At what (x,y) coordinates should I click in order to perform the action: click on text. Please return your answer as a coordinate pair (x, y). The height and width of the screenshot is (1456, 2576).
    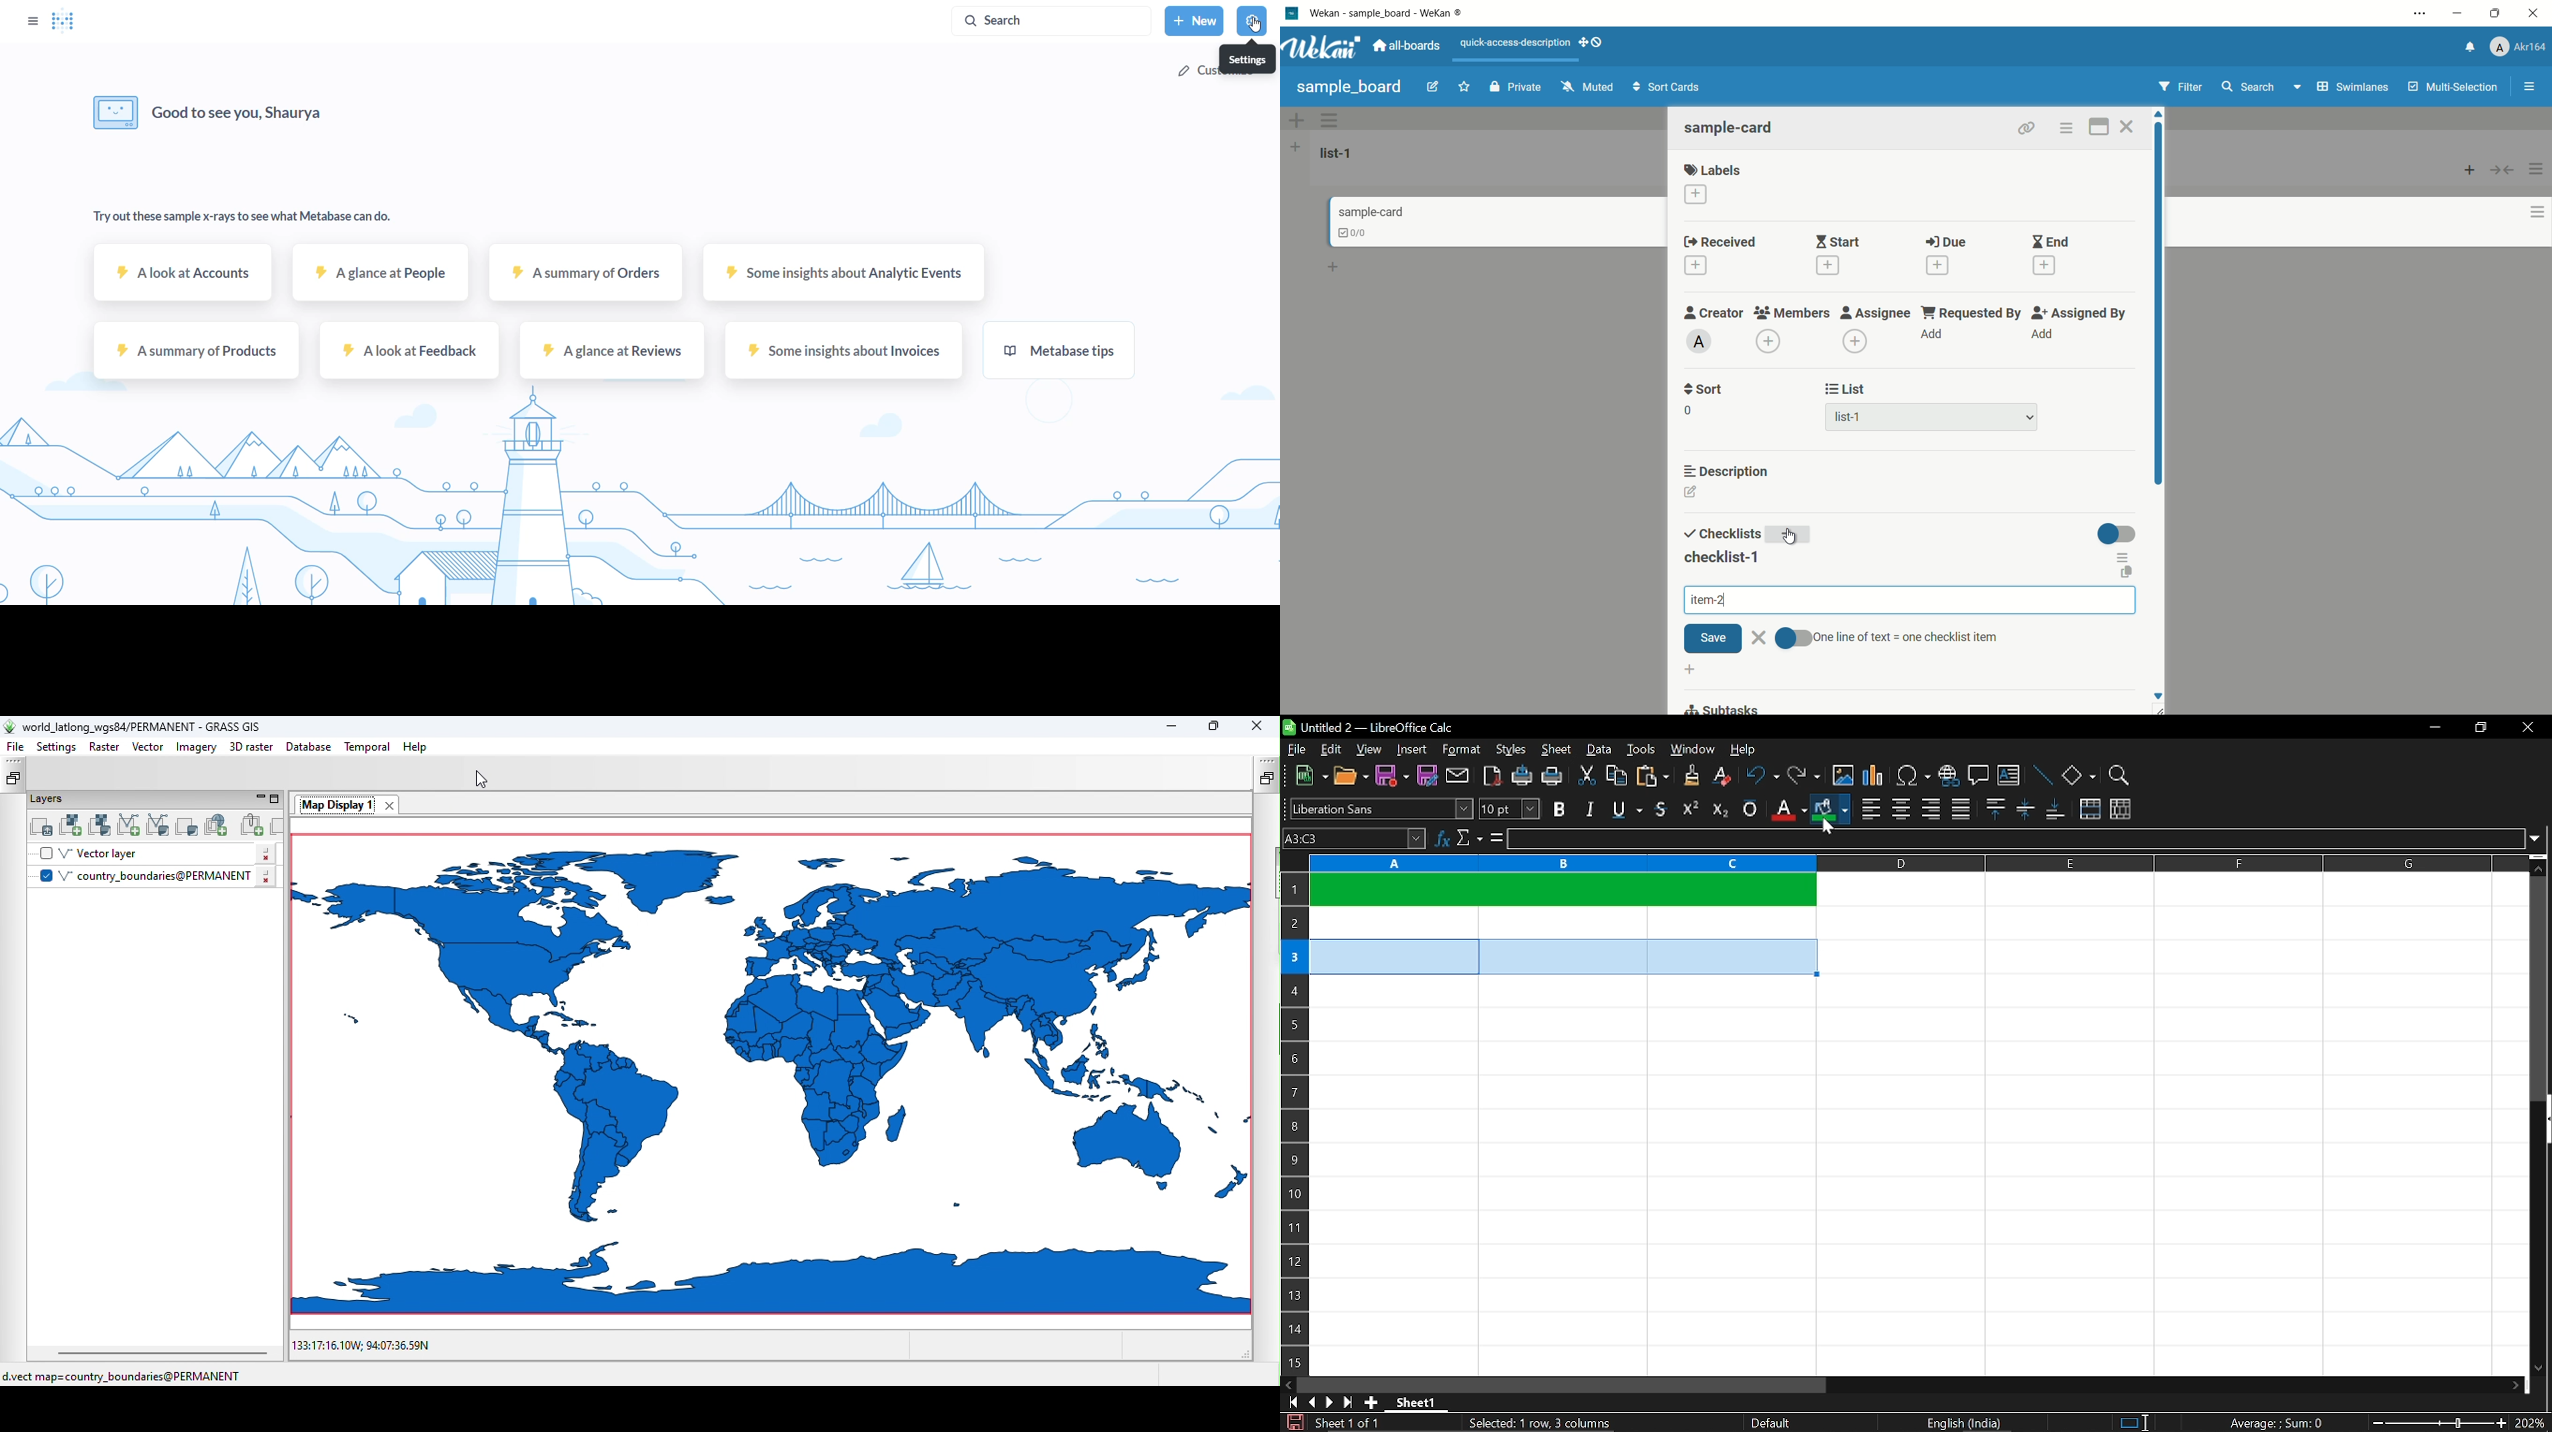
    Looking at the image, I should click on (1906, 637).